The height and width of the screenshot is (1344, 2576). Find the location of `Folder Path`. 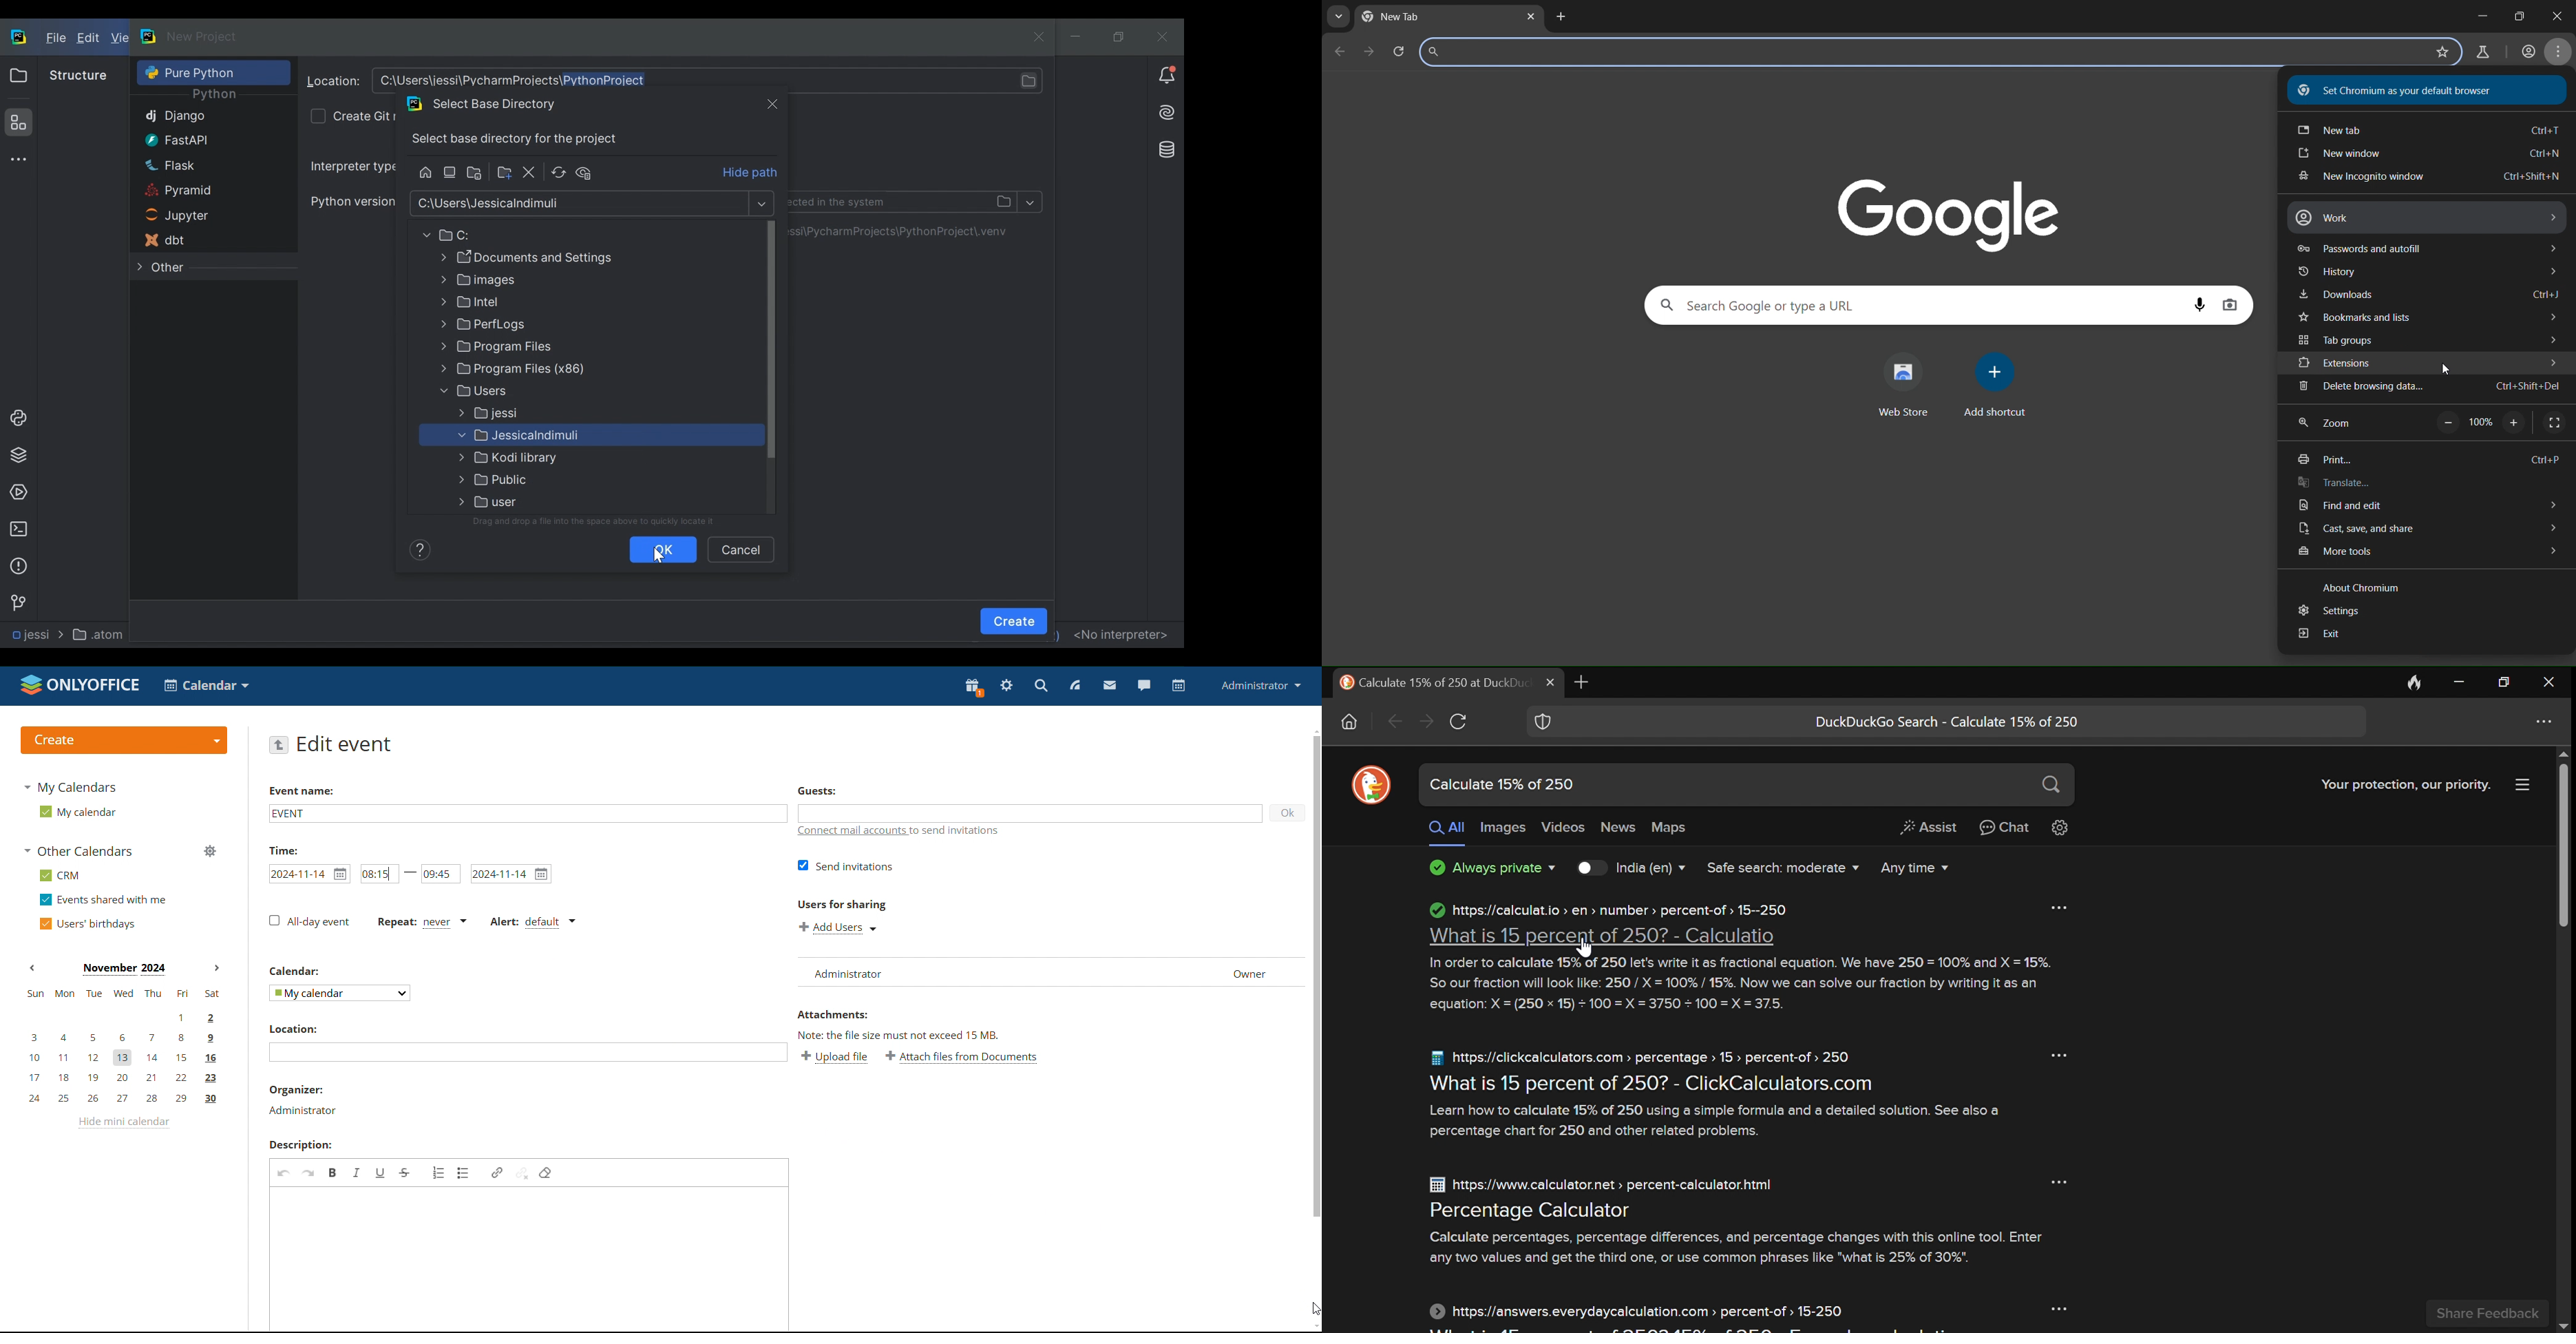

Folder Path is located at coordinates (536, 235).